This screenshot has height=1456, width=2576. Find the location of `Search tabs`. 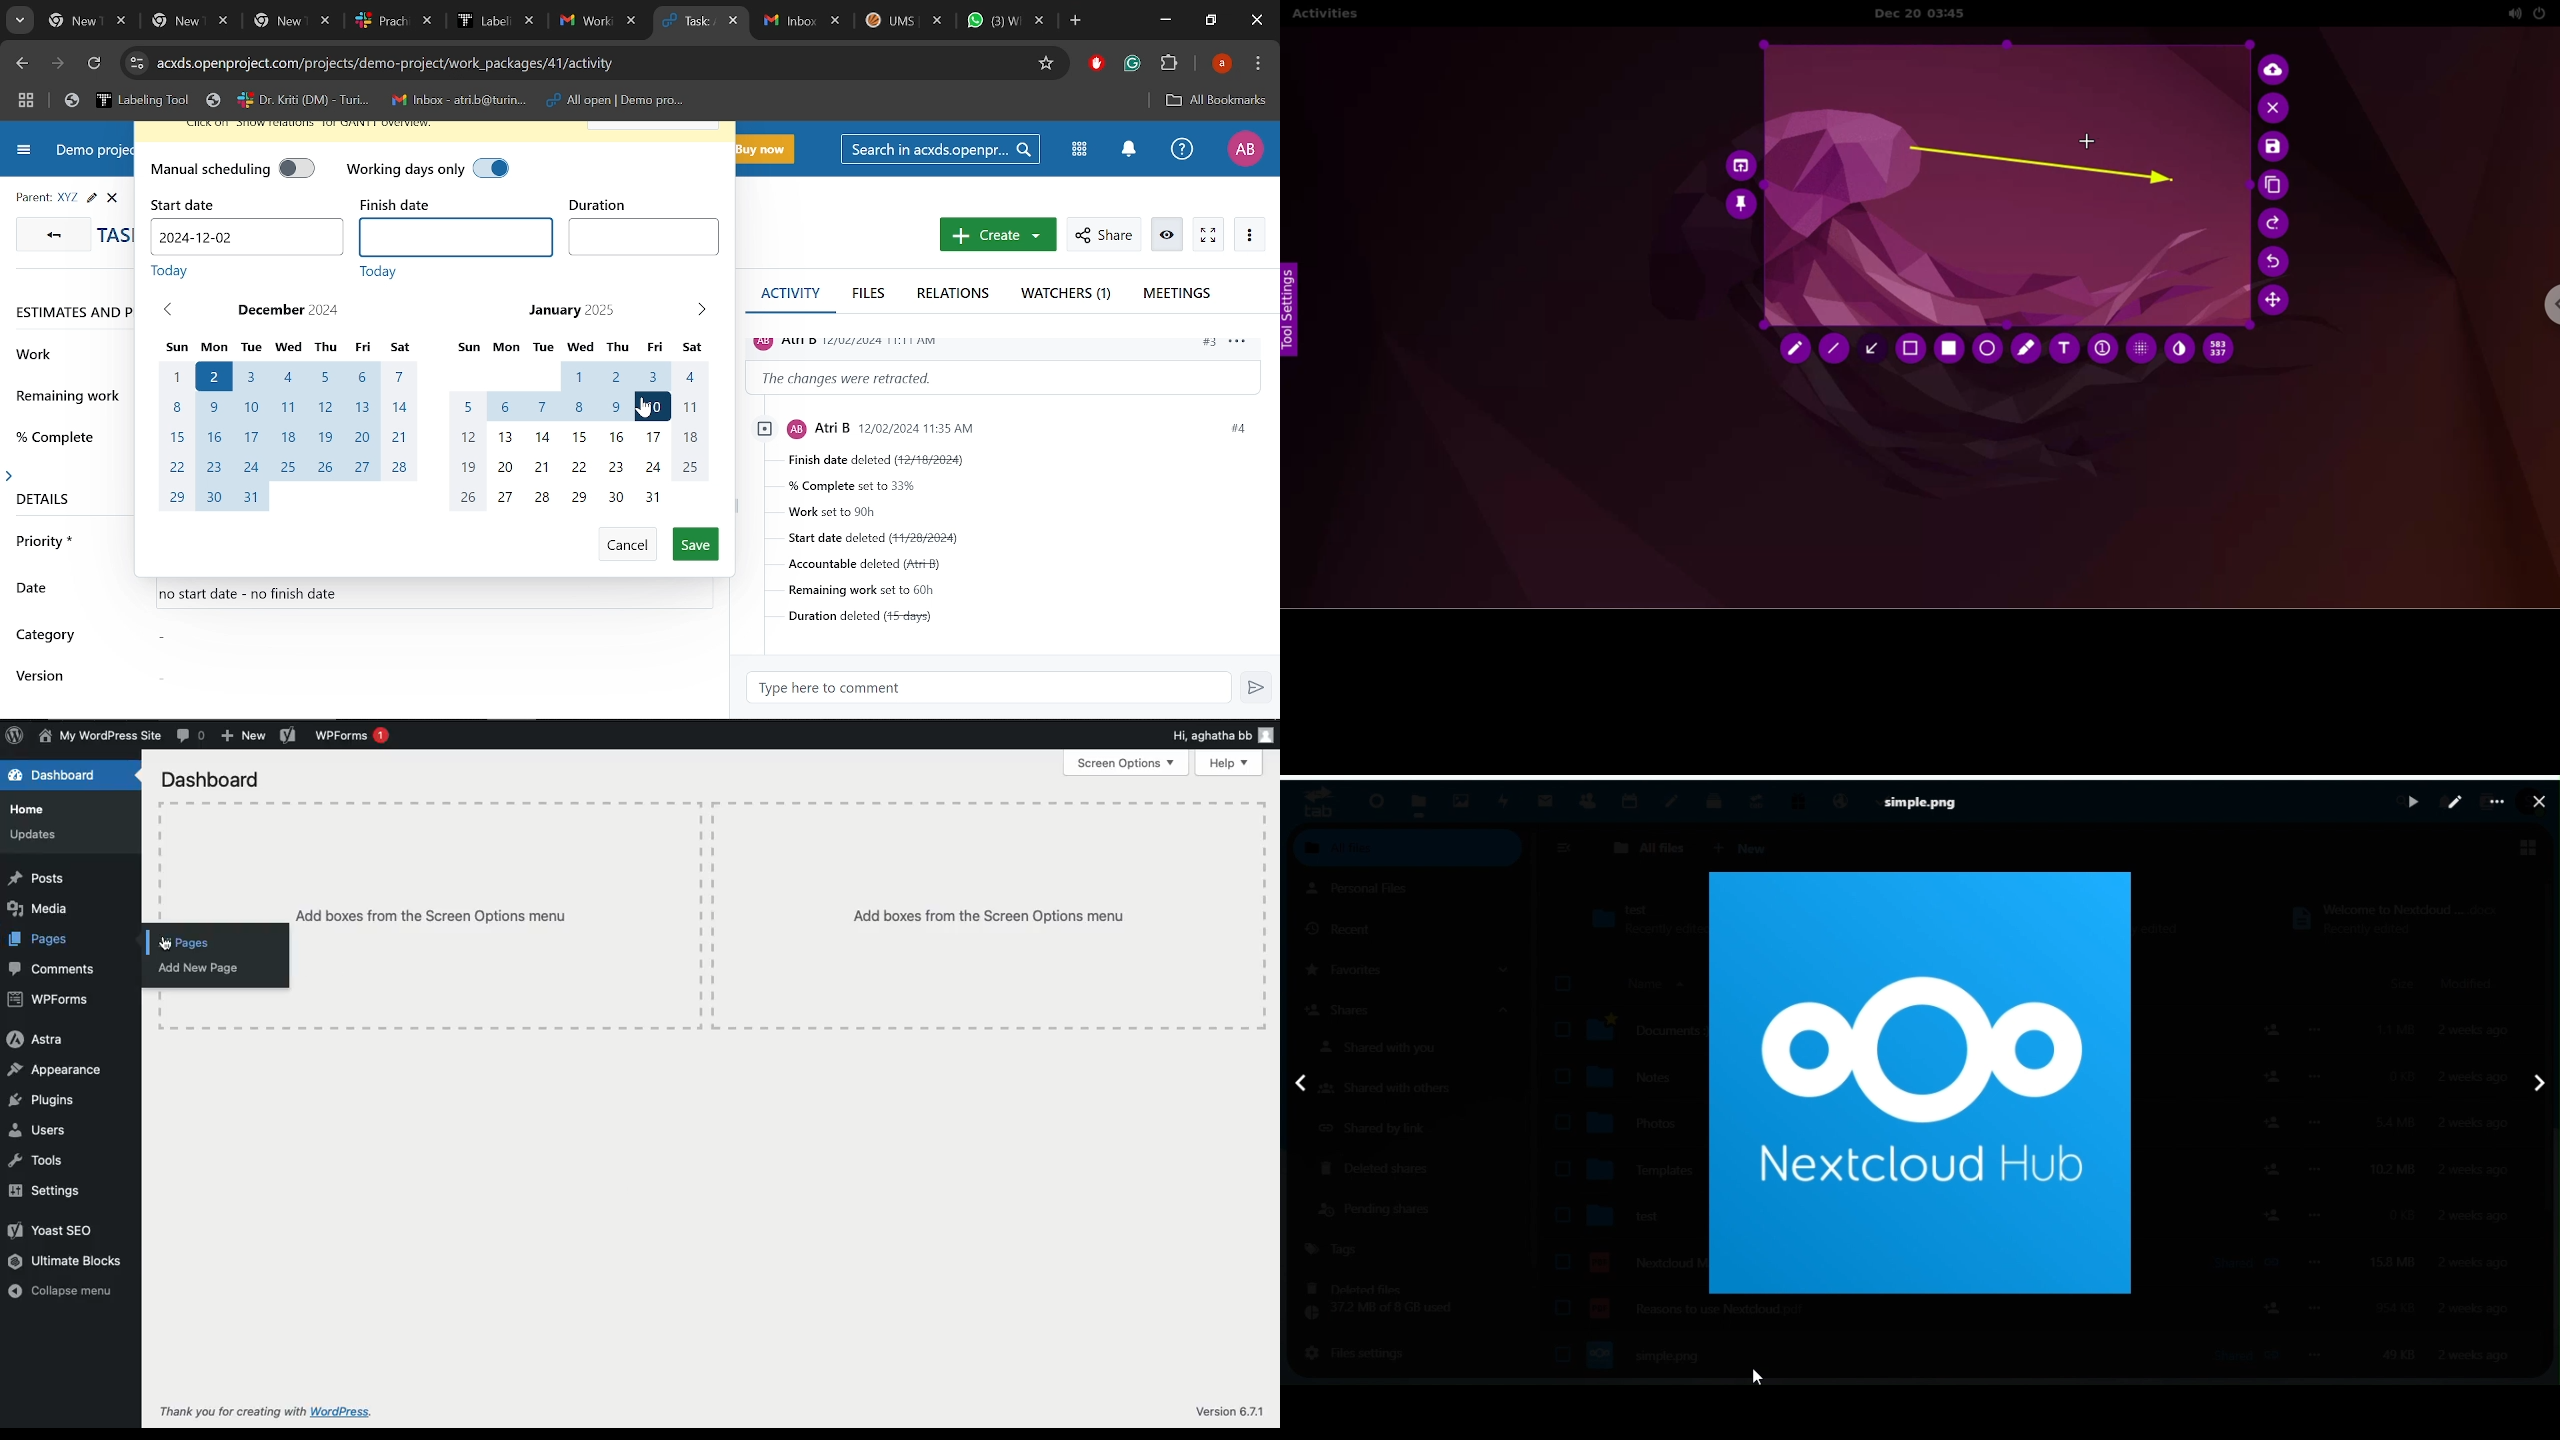

Search tabs is located at coordinates (18, 21).